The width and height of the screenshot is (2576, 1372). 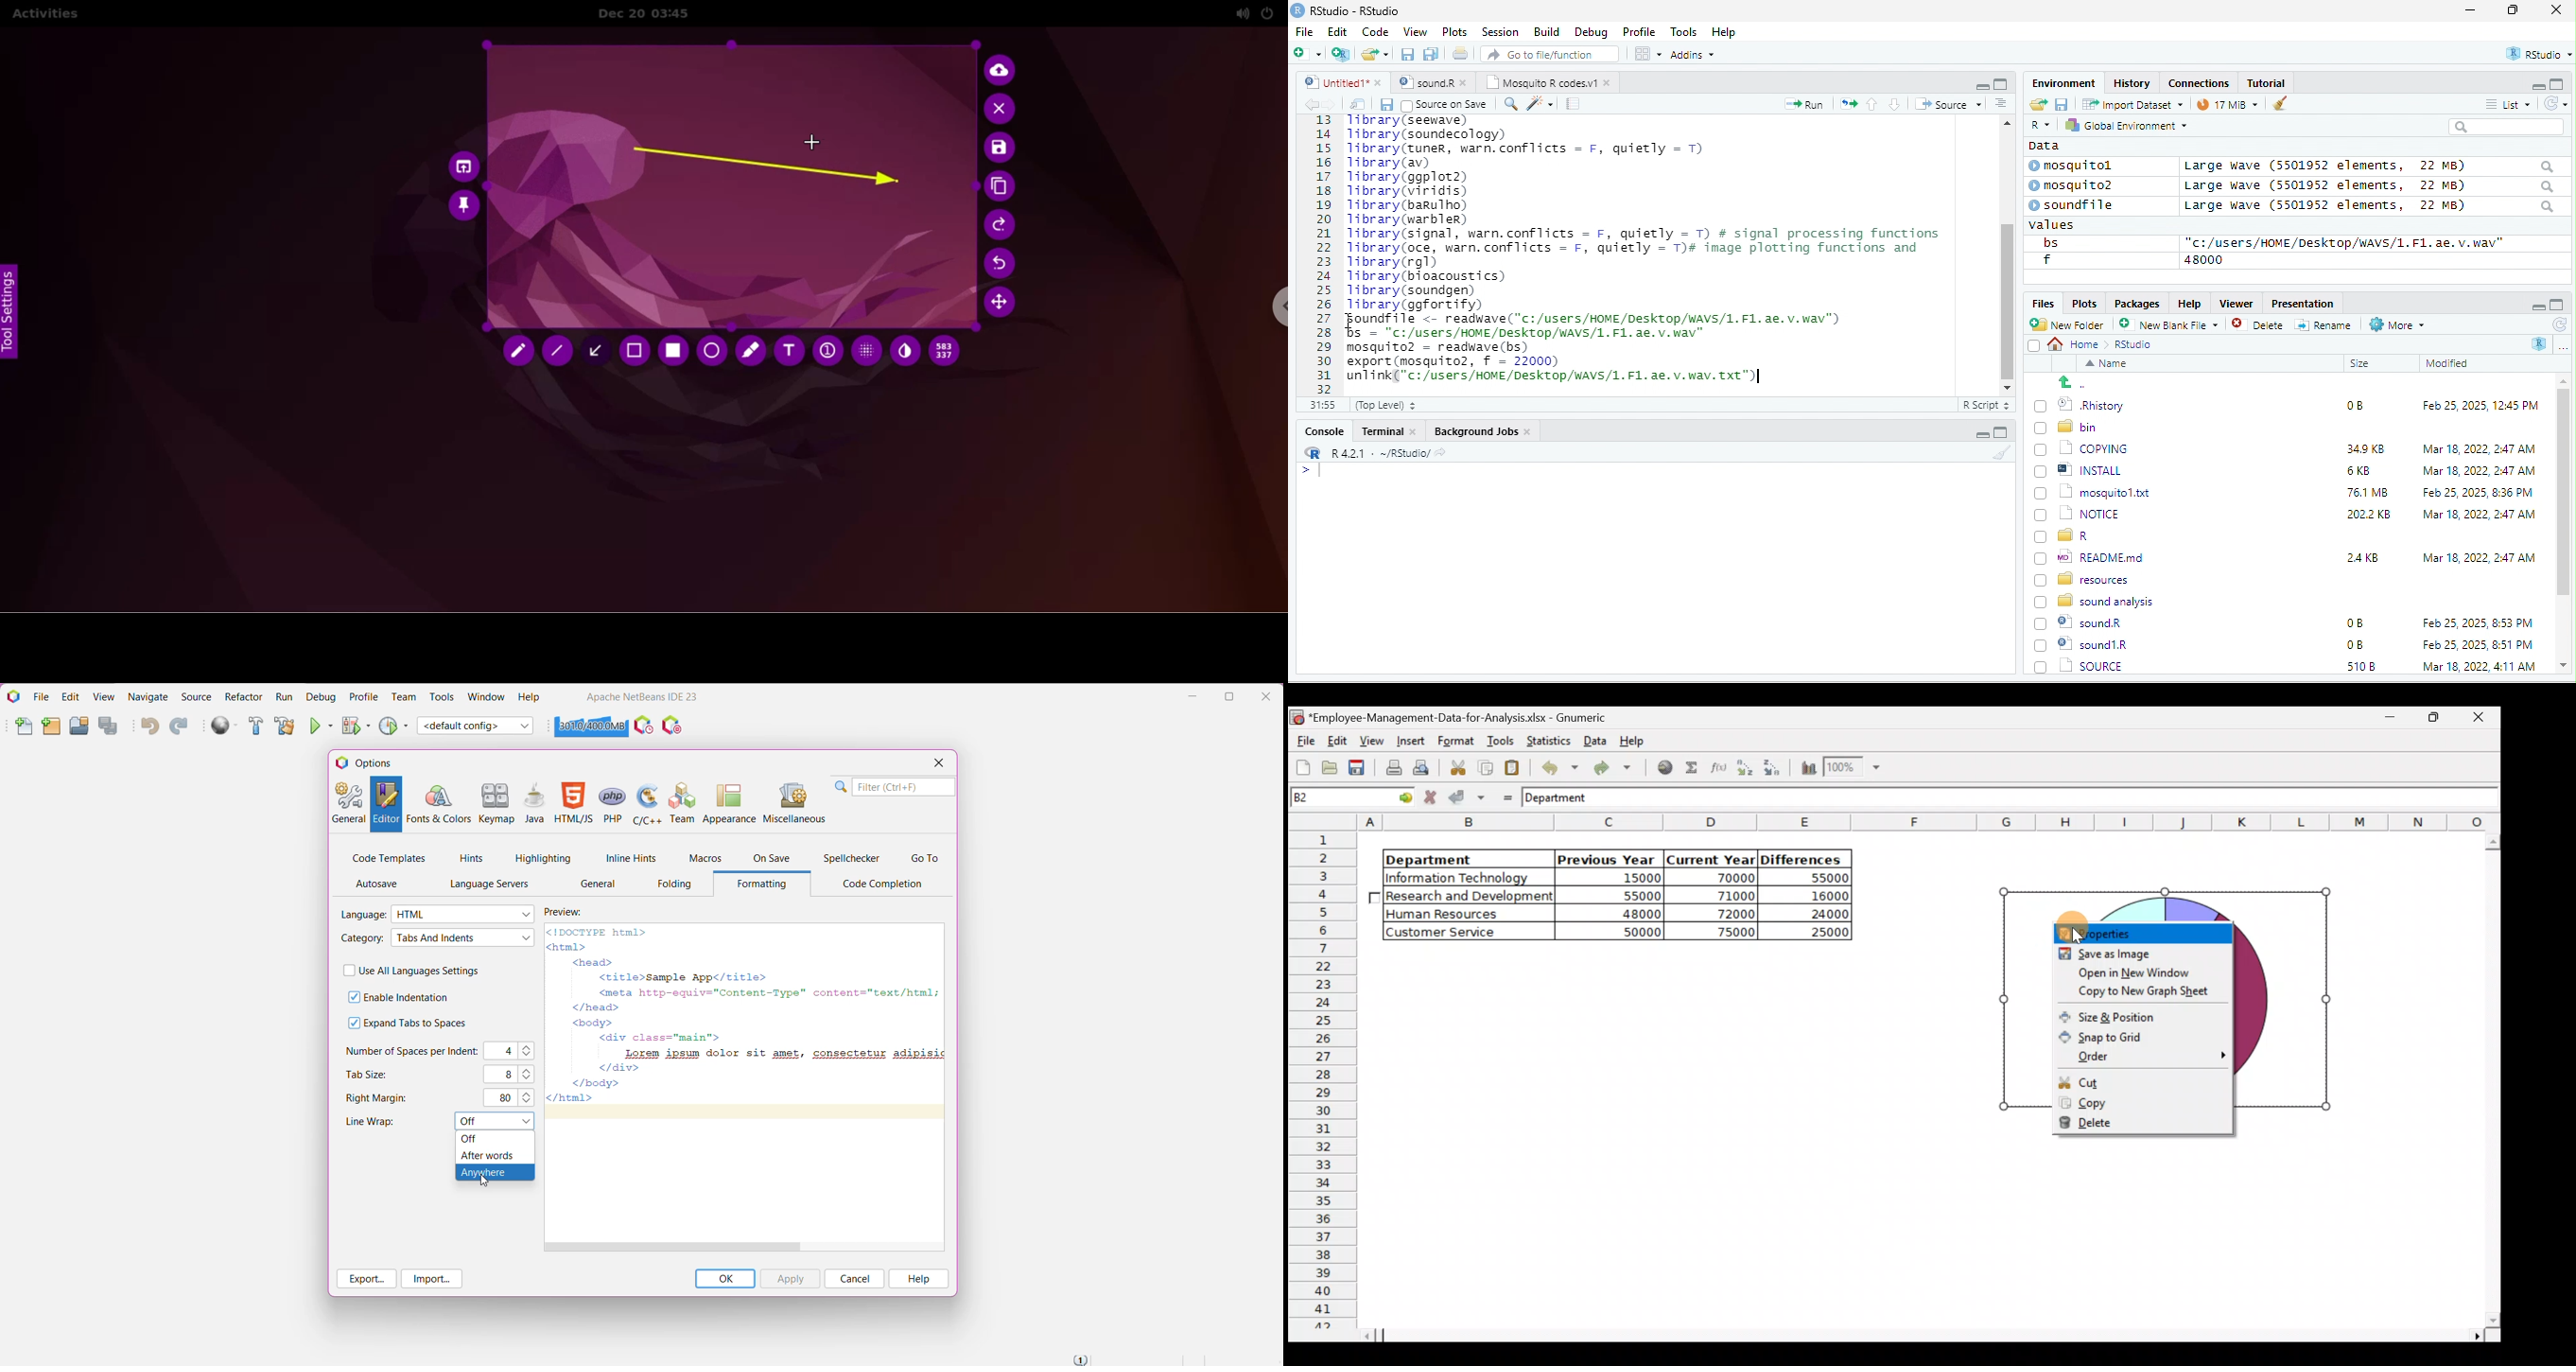 I want to click on open, so click(x=2037, y=105).